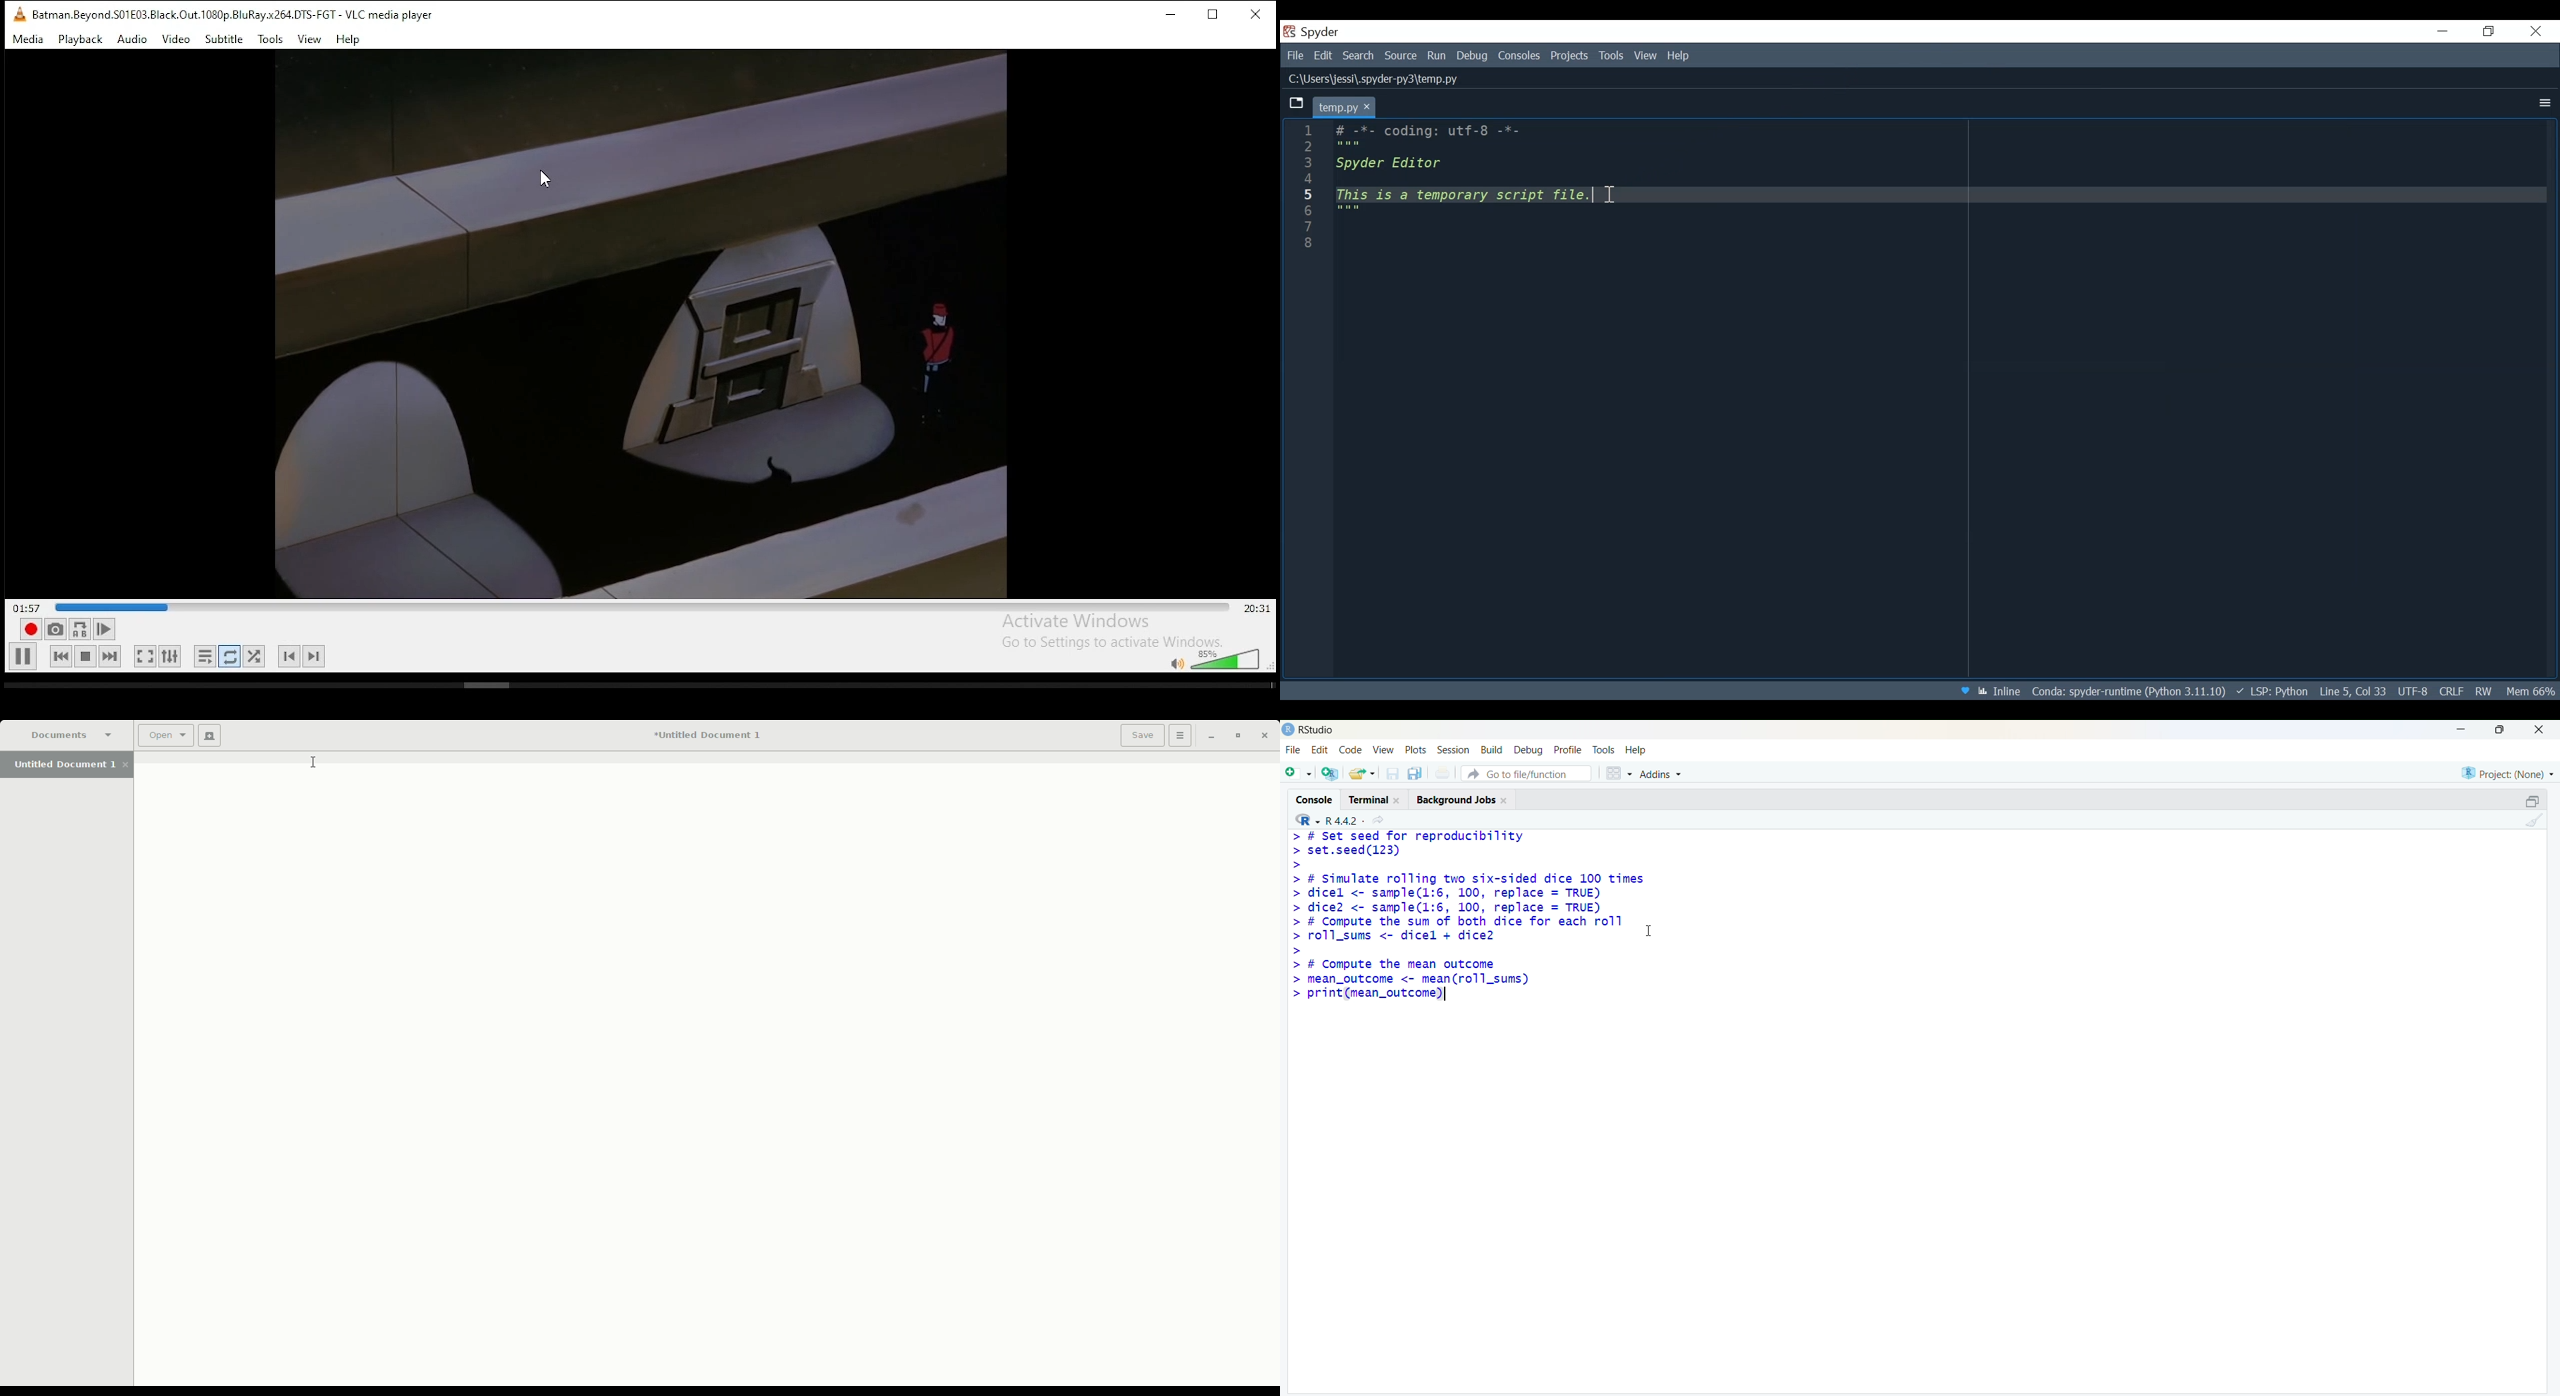 This screenshot has width=2576, height=1400. Describe the element at coordinates (1288, 729) in the screenshot. I see `logo` at that location.